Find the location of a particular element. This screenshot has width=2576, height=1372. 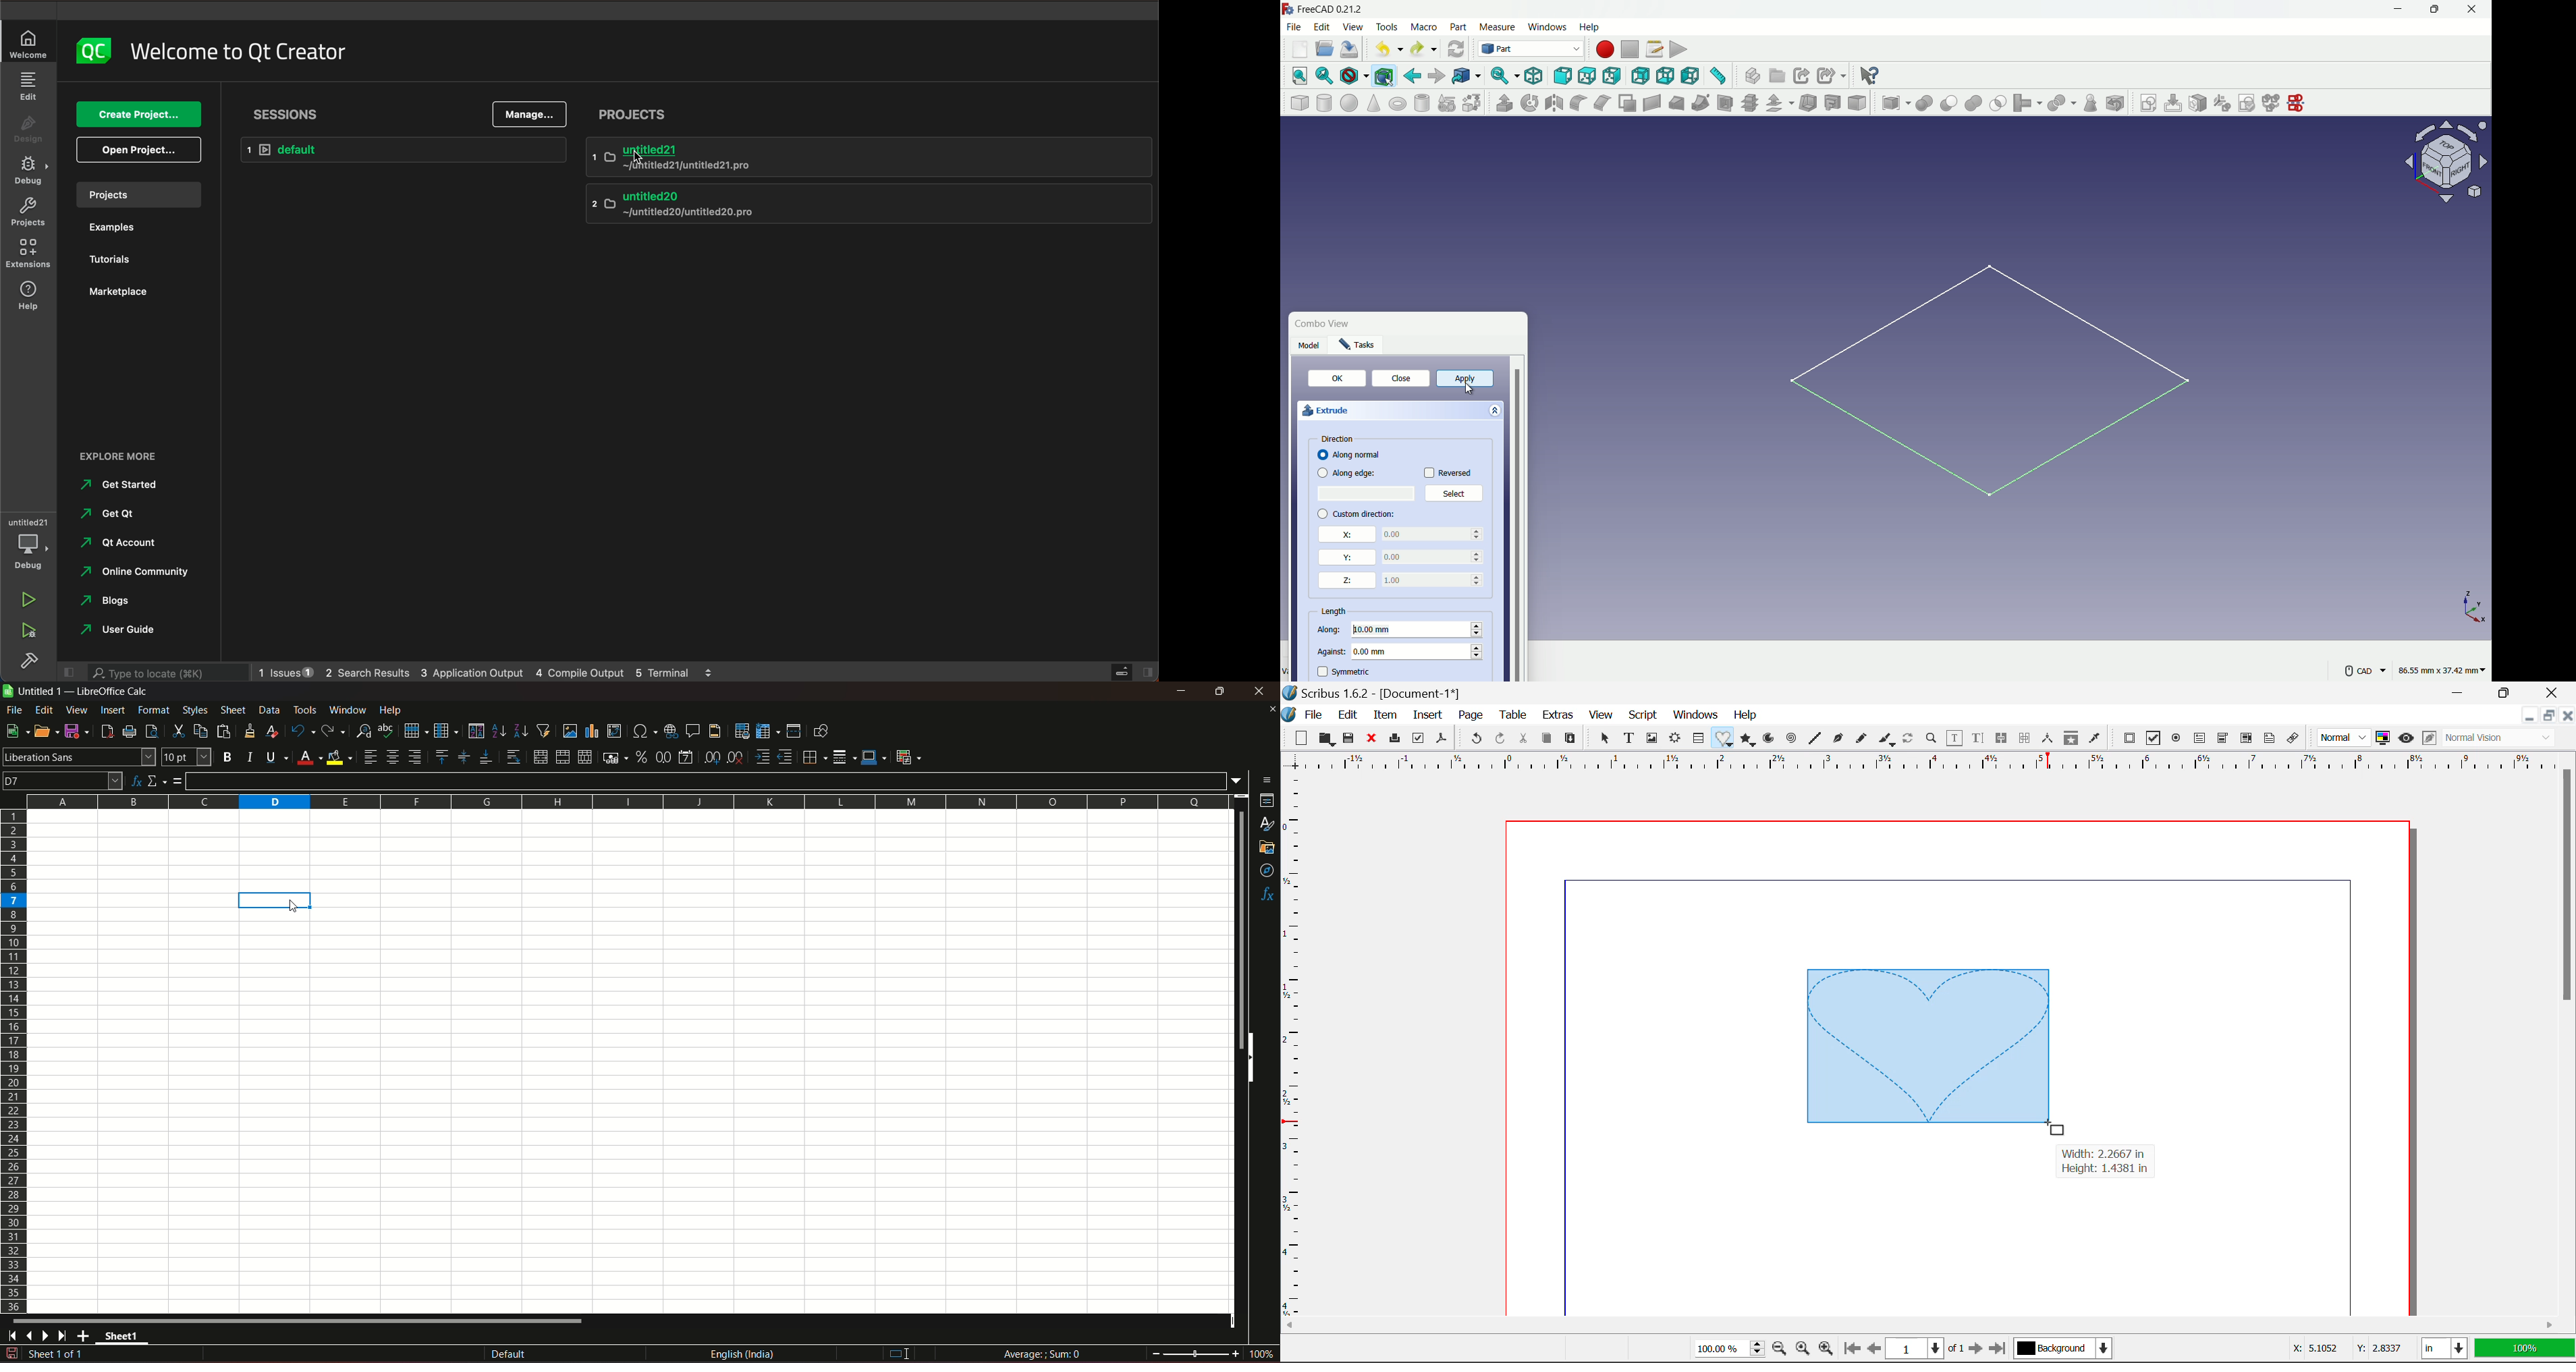

qt accountability is located at coordinates (138, 545).